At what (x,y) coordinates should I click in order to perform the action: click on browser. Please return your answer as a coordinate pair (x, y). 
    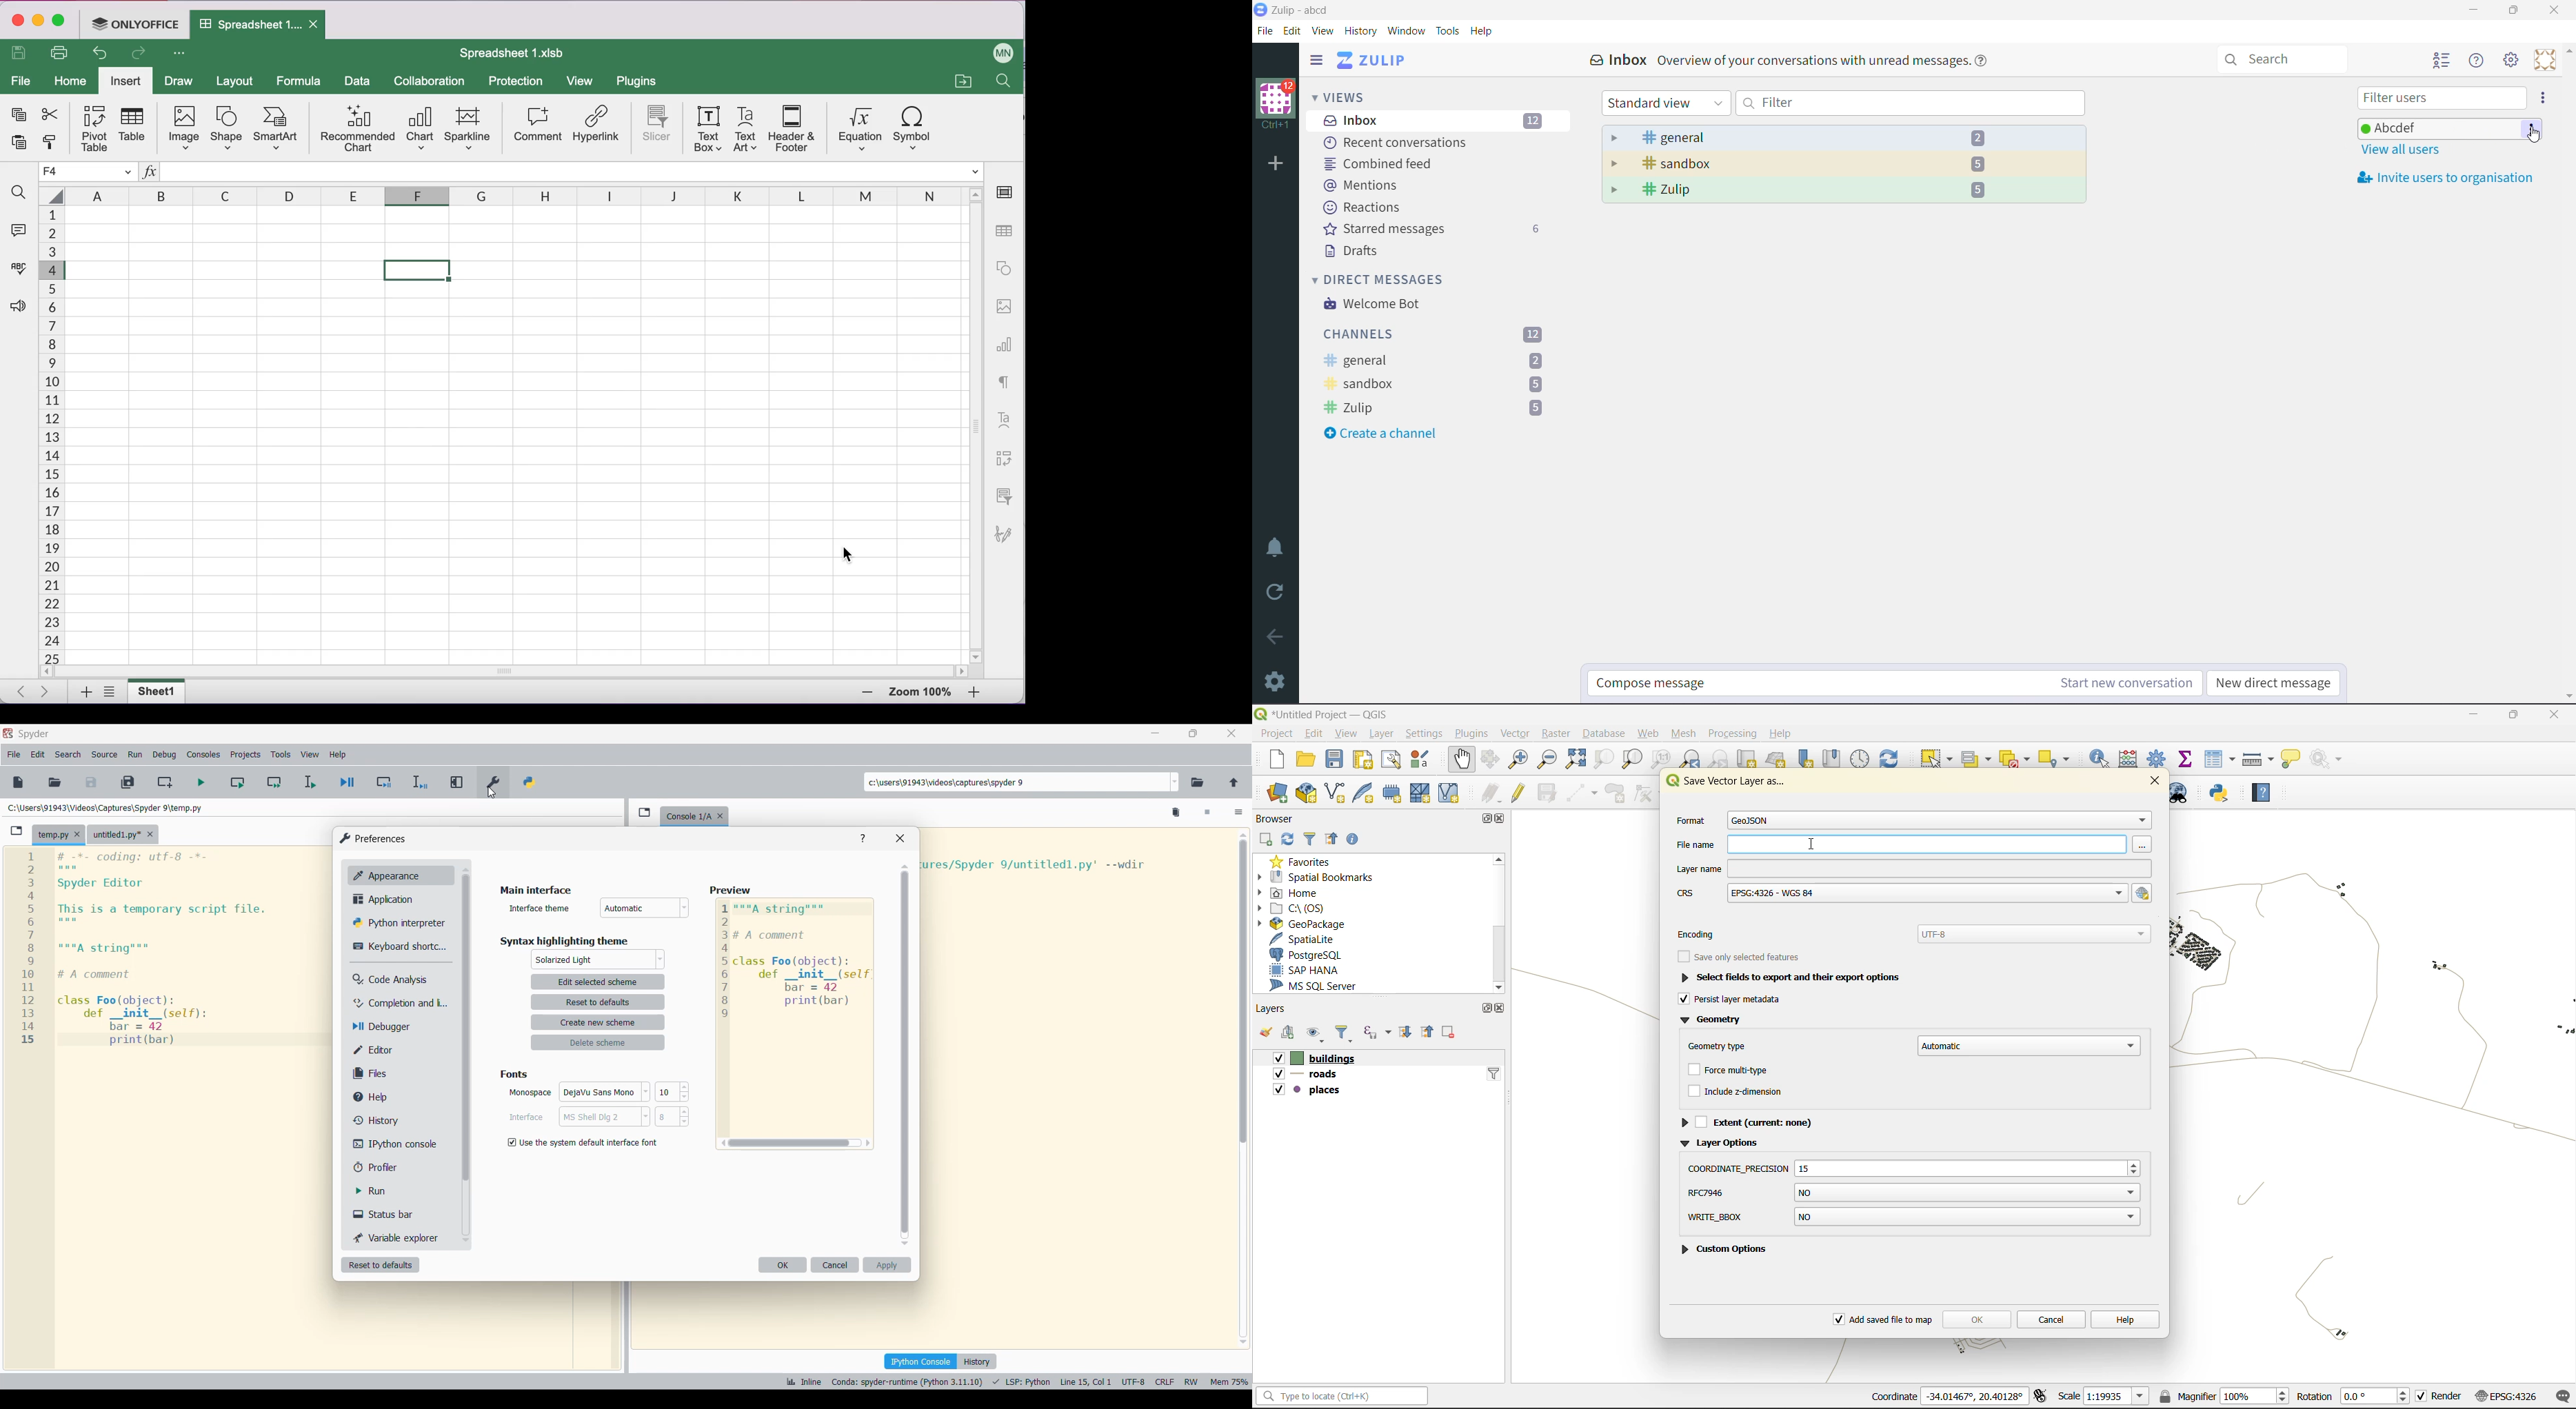
    Looking at the image, I should click on (1280, 818).